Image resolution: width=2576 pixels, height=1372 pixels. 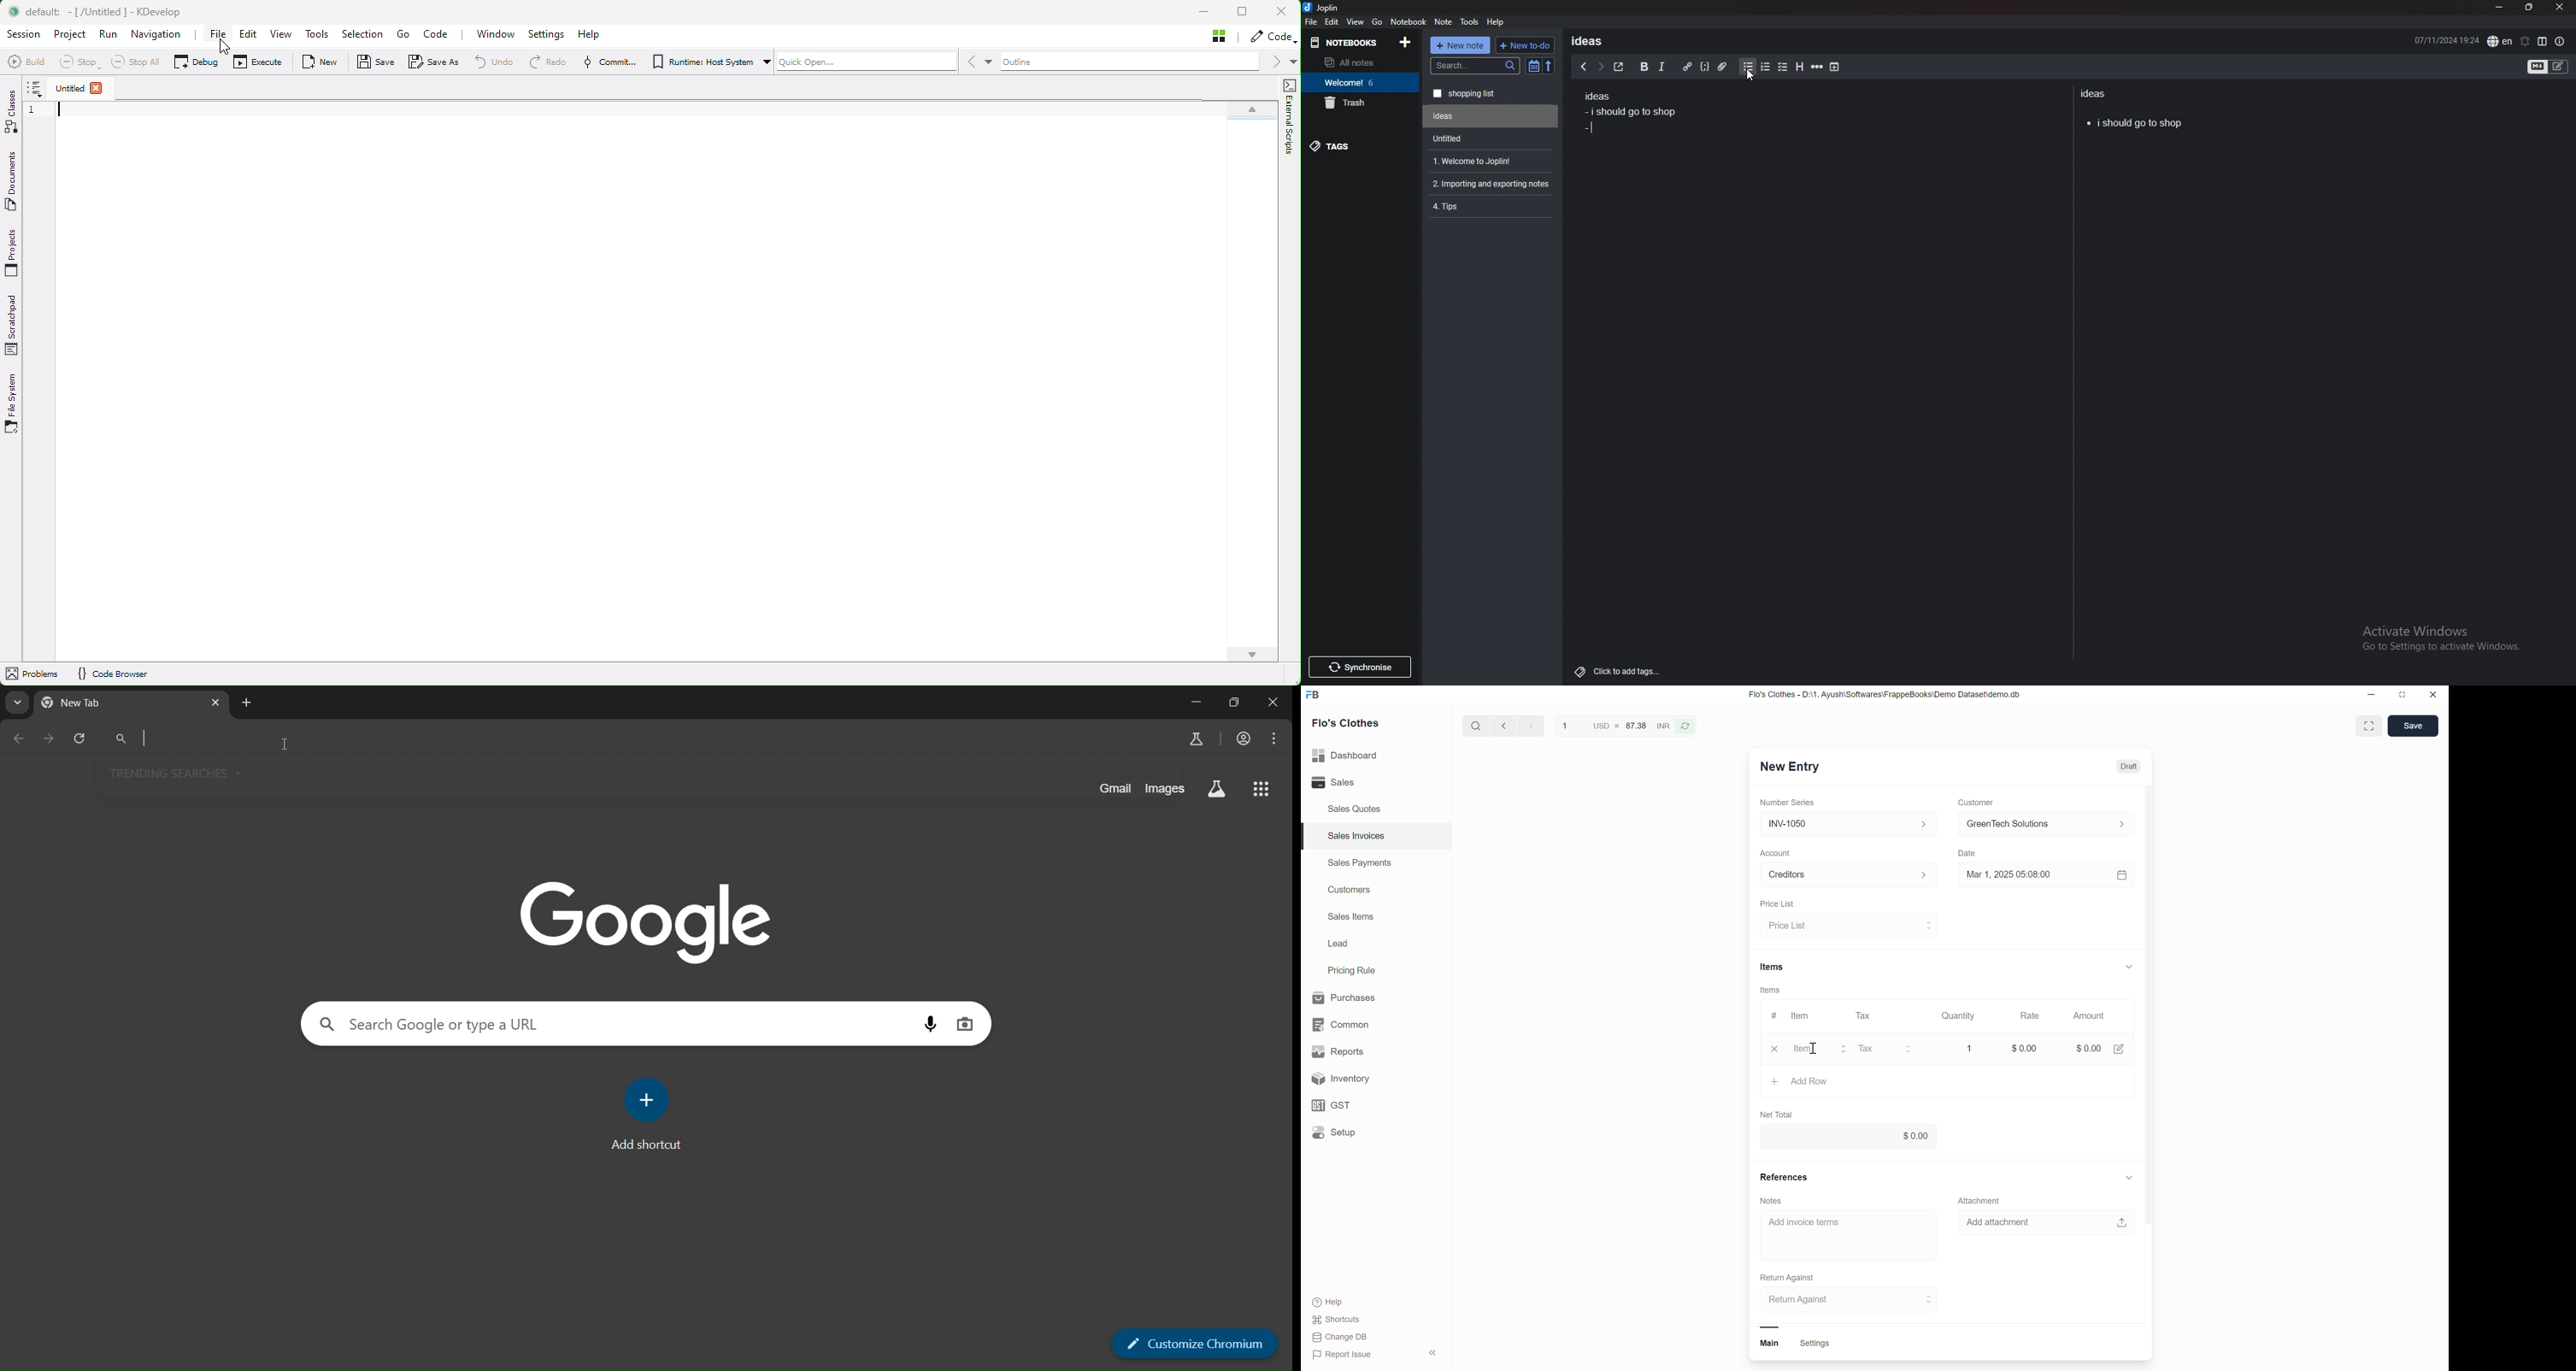 What do you see at coordinates (1687, 67) in the screenshot?
I see `hyperlink` at bounding box center [1687, 67].